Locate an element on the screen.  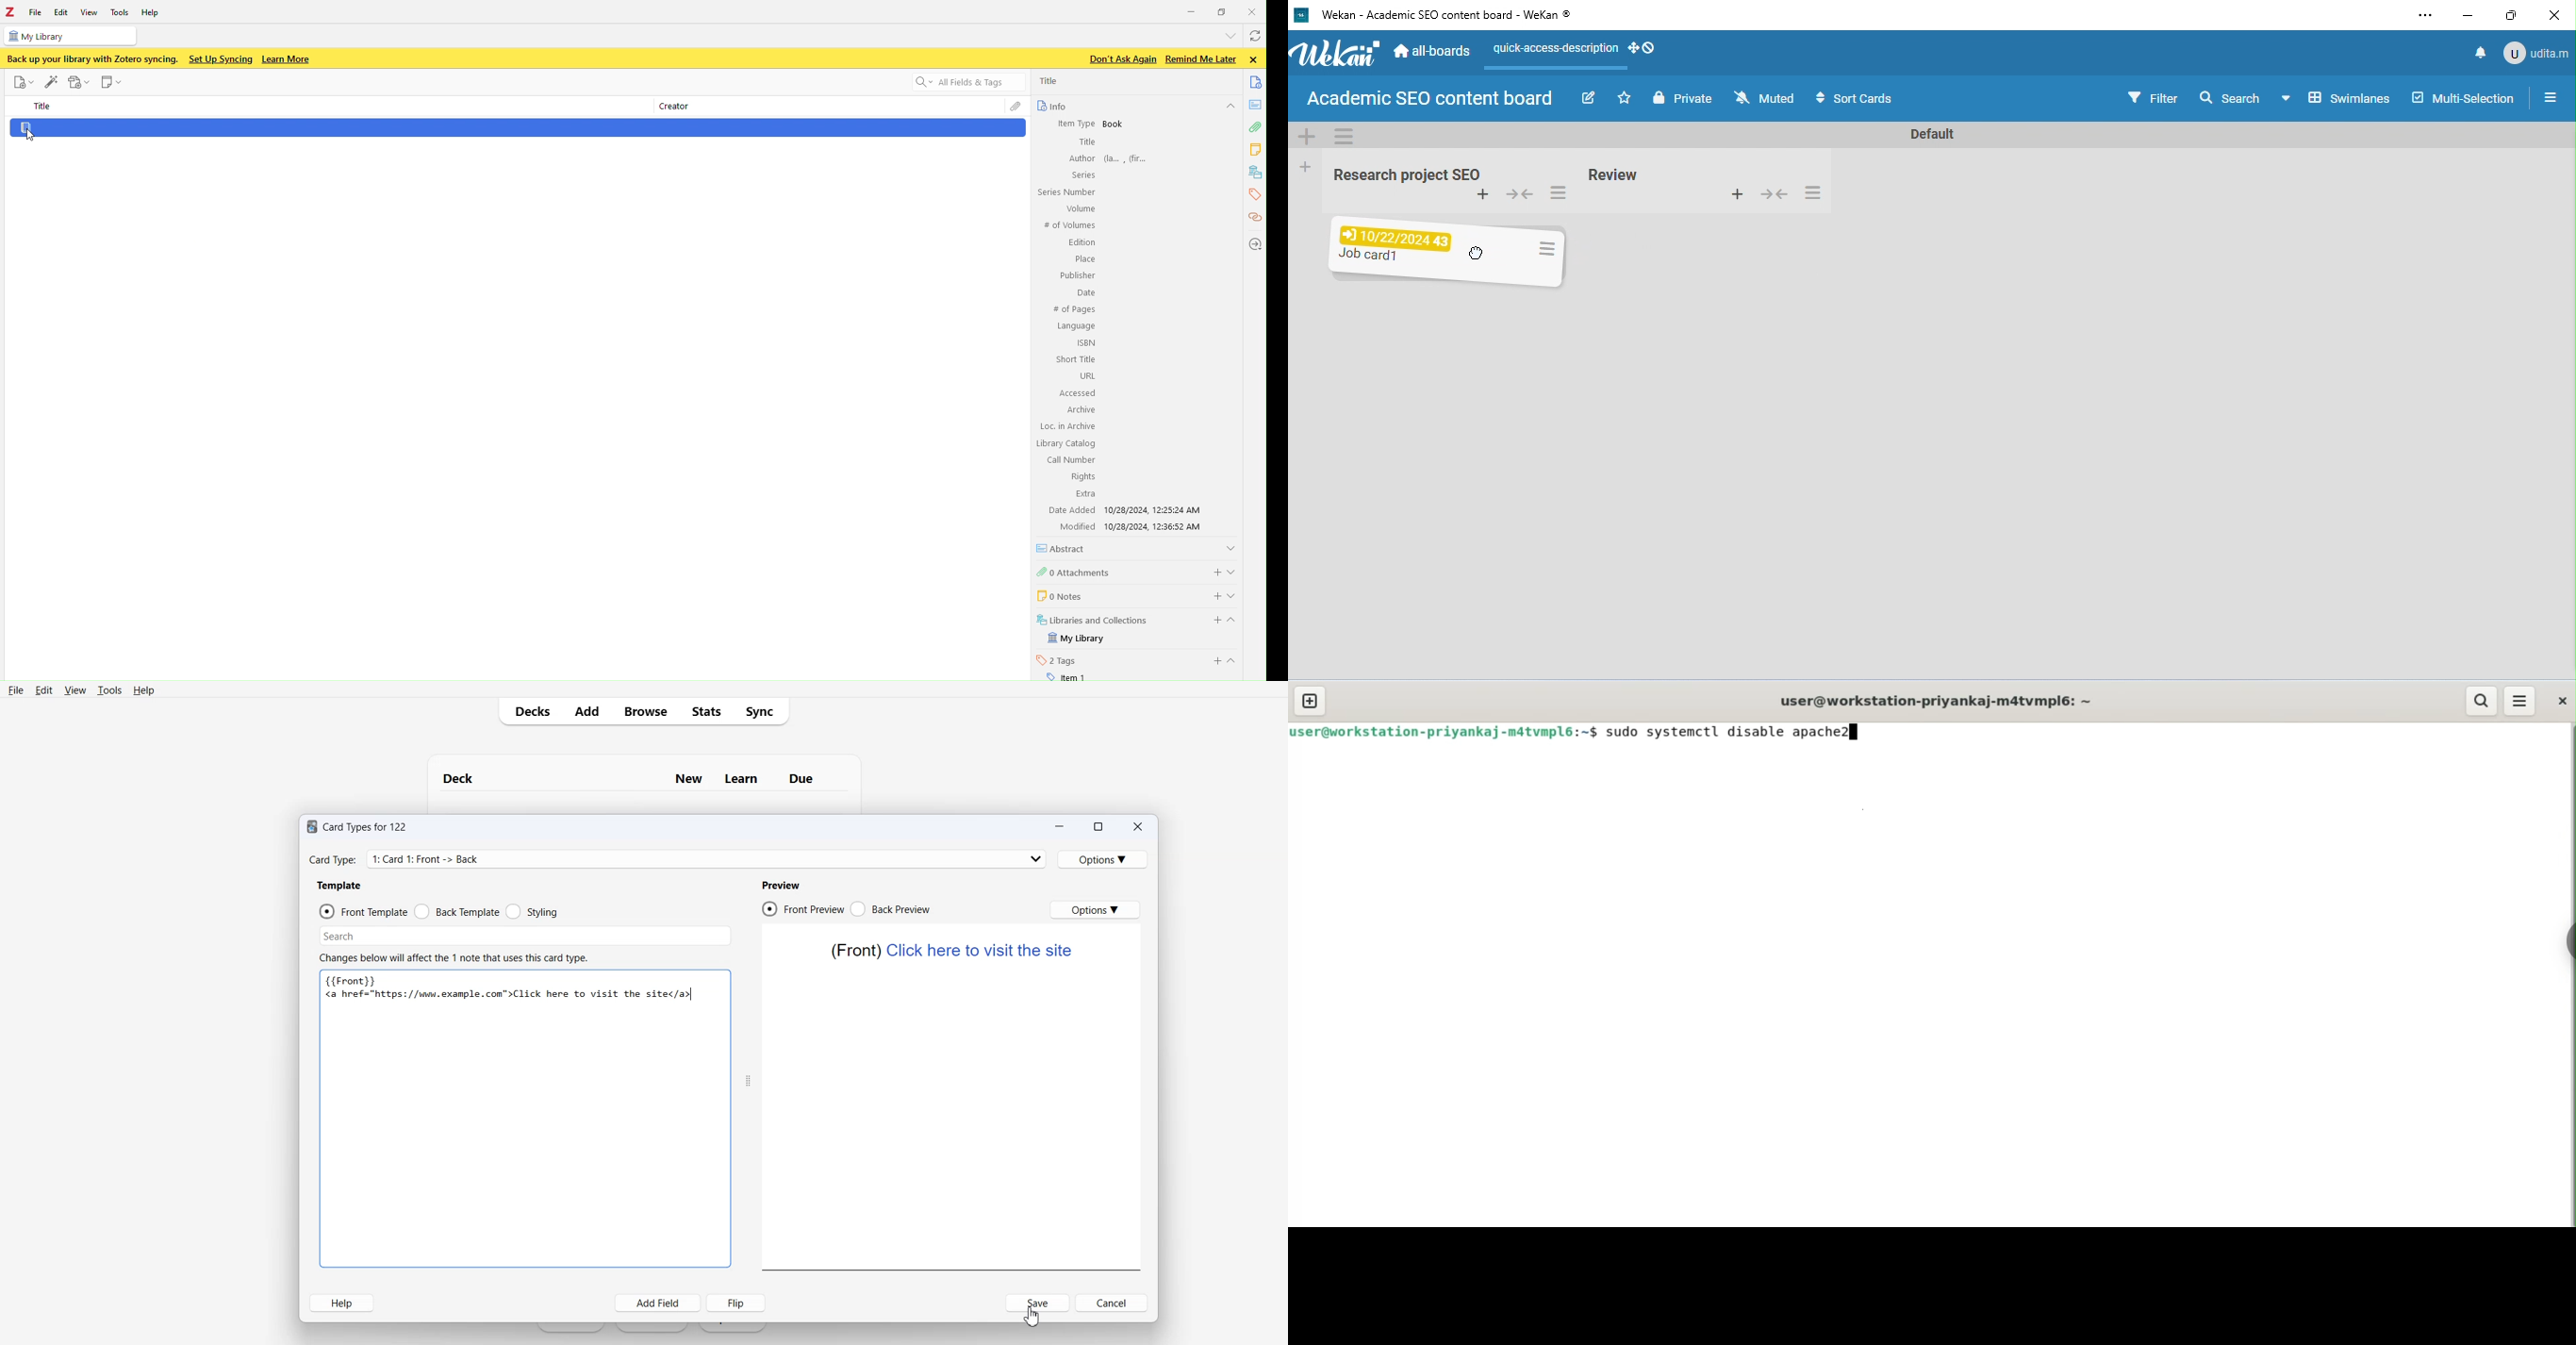
my library is located at coordinates (1141, 627).